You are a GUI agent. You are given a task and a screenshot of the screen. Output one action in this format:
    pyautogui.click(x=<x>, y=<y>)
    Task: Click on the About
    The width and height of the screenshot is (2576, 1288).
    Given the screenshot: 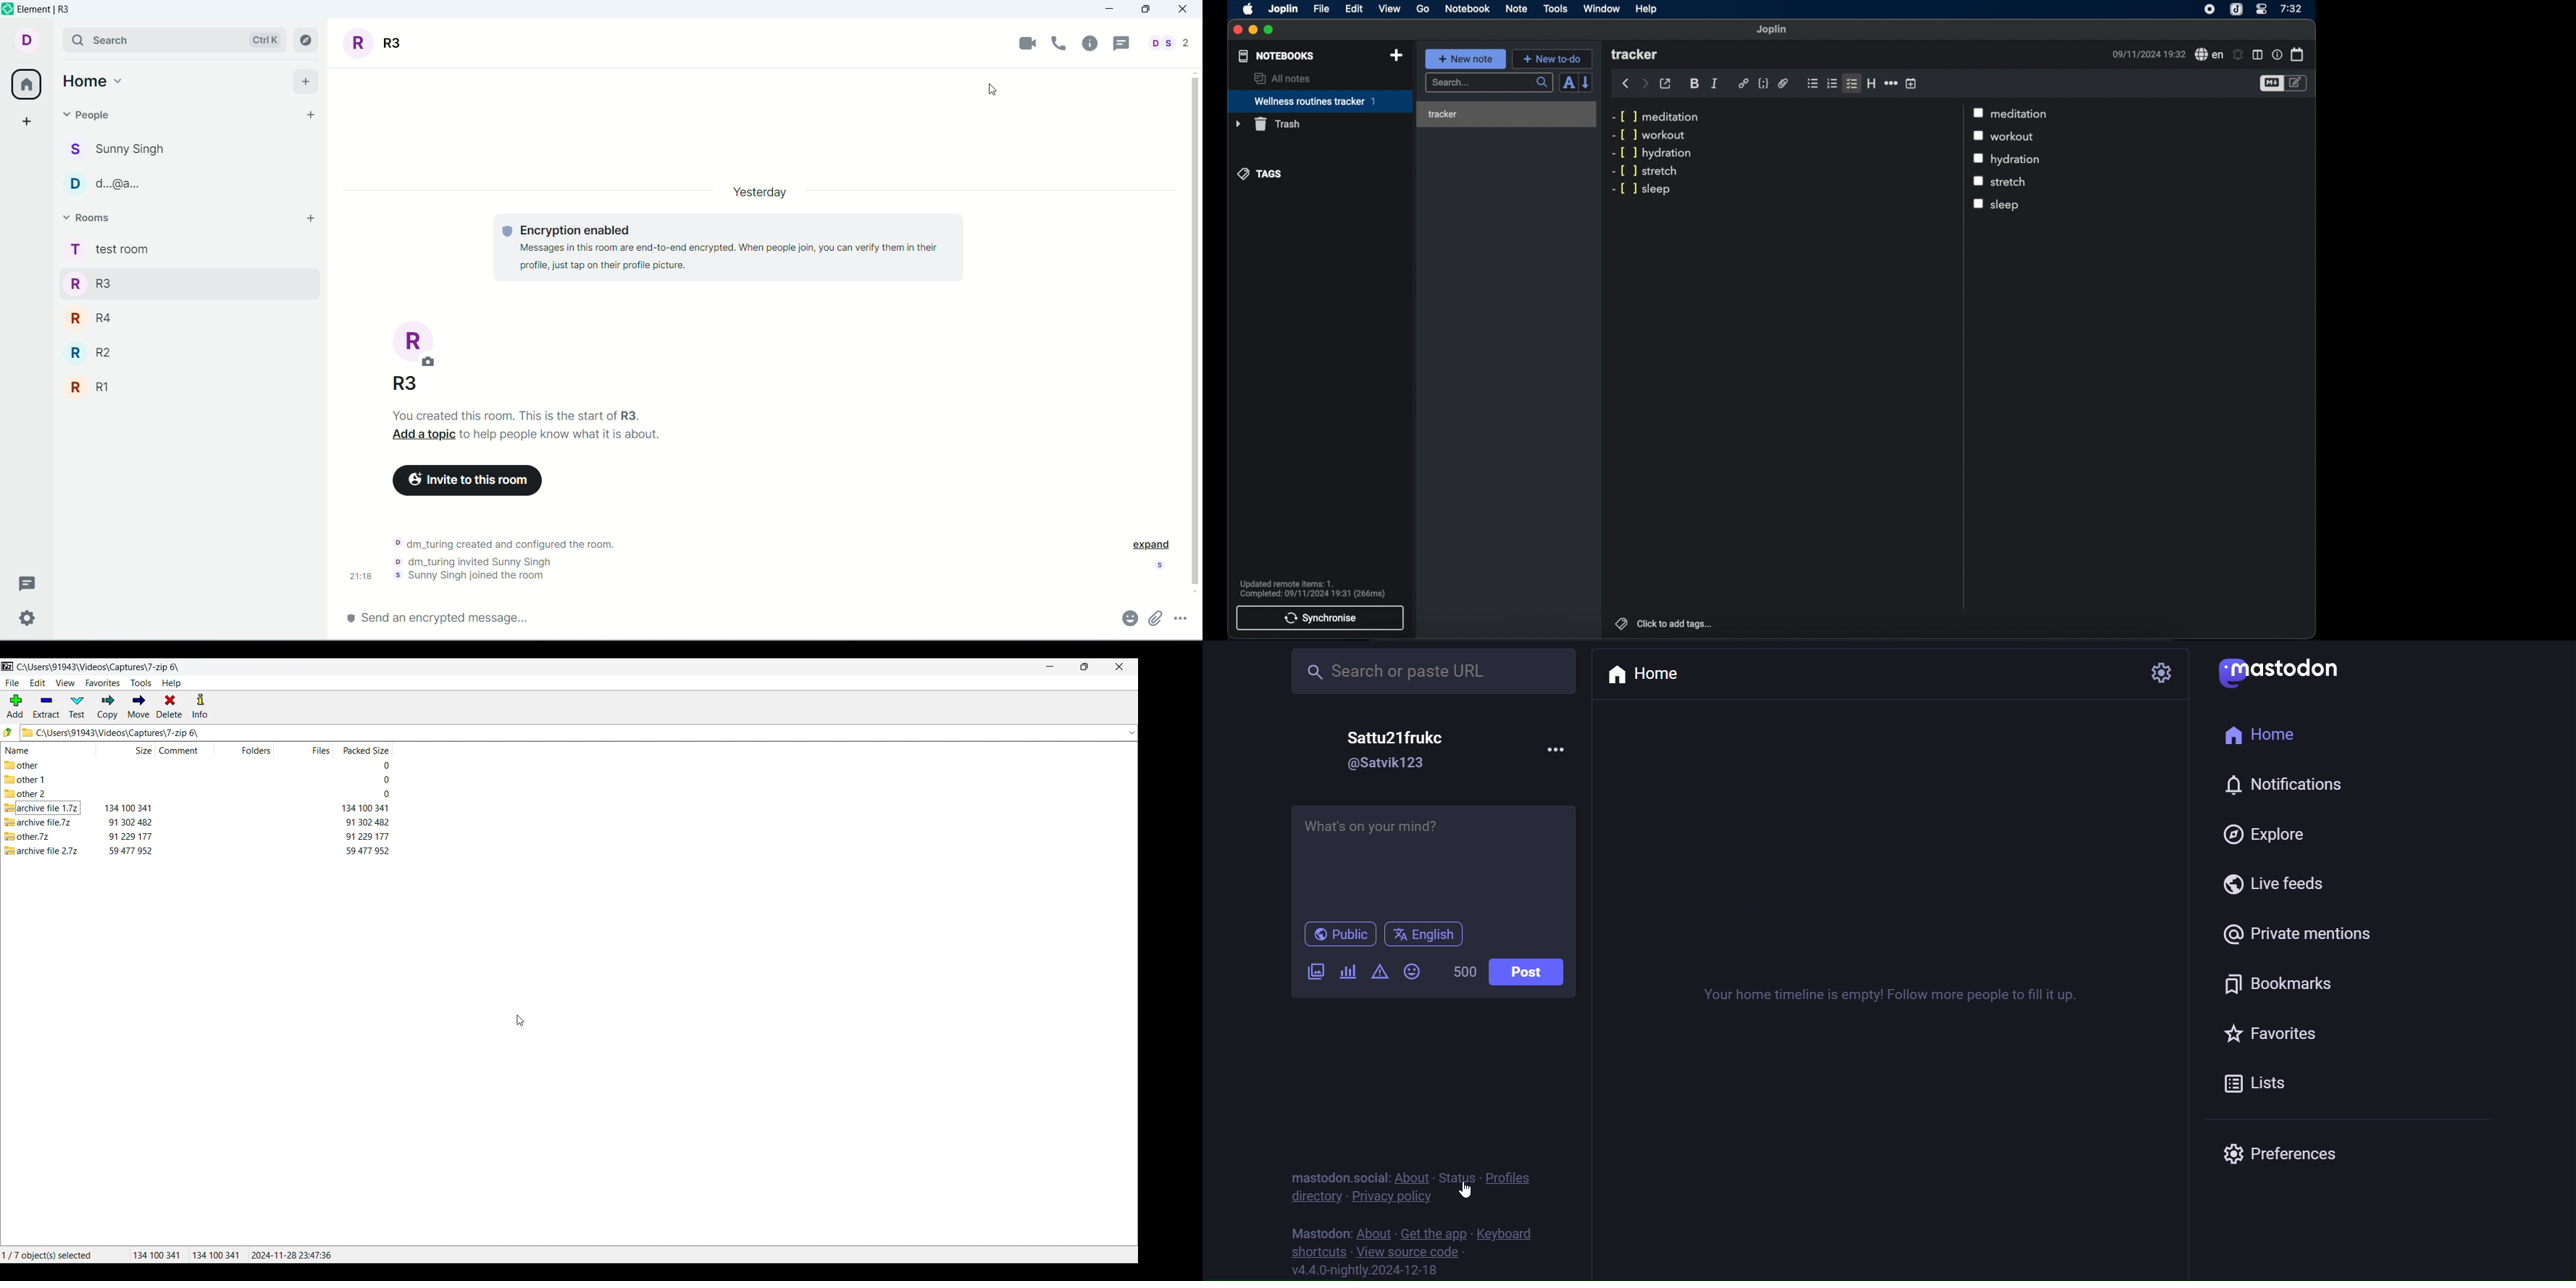 What is the action you would take?
    pyautogui.click(x=1373, y=1230)
    